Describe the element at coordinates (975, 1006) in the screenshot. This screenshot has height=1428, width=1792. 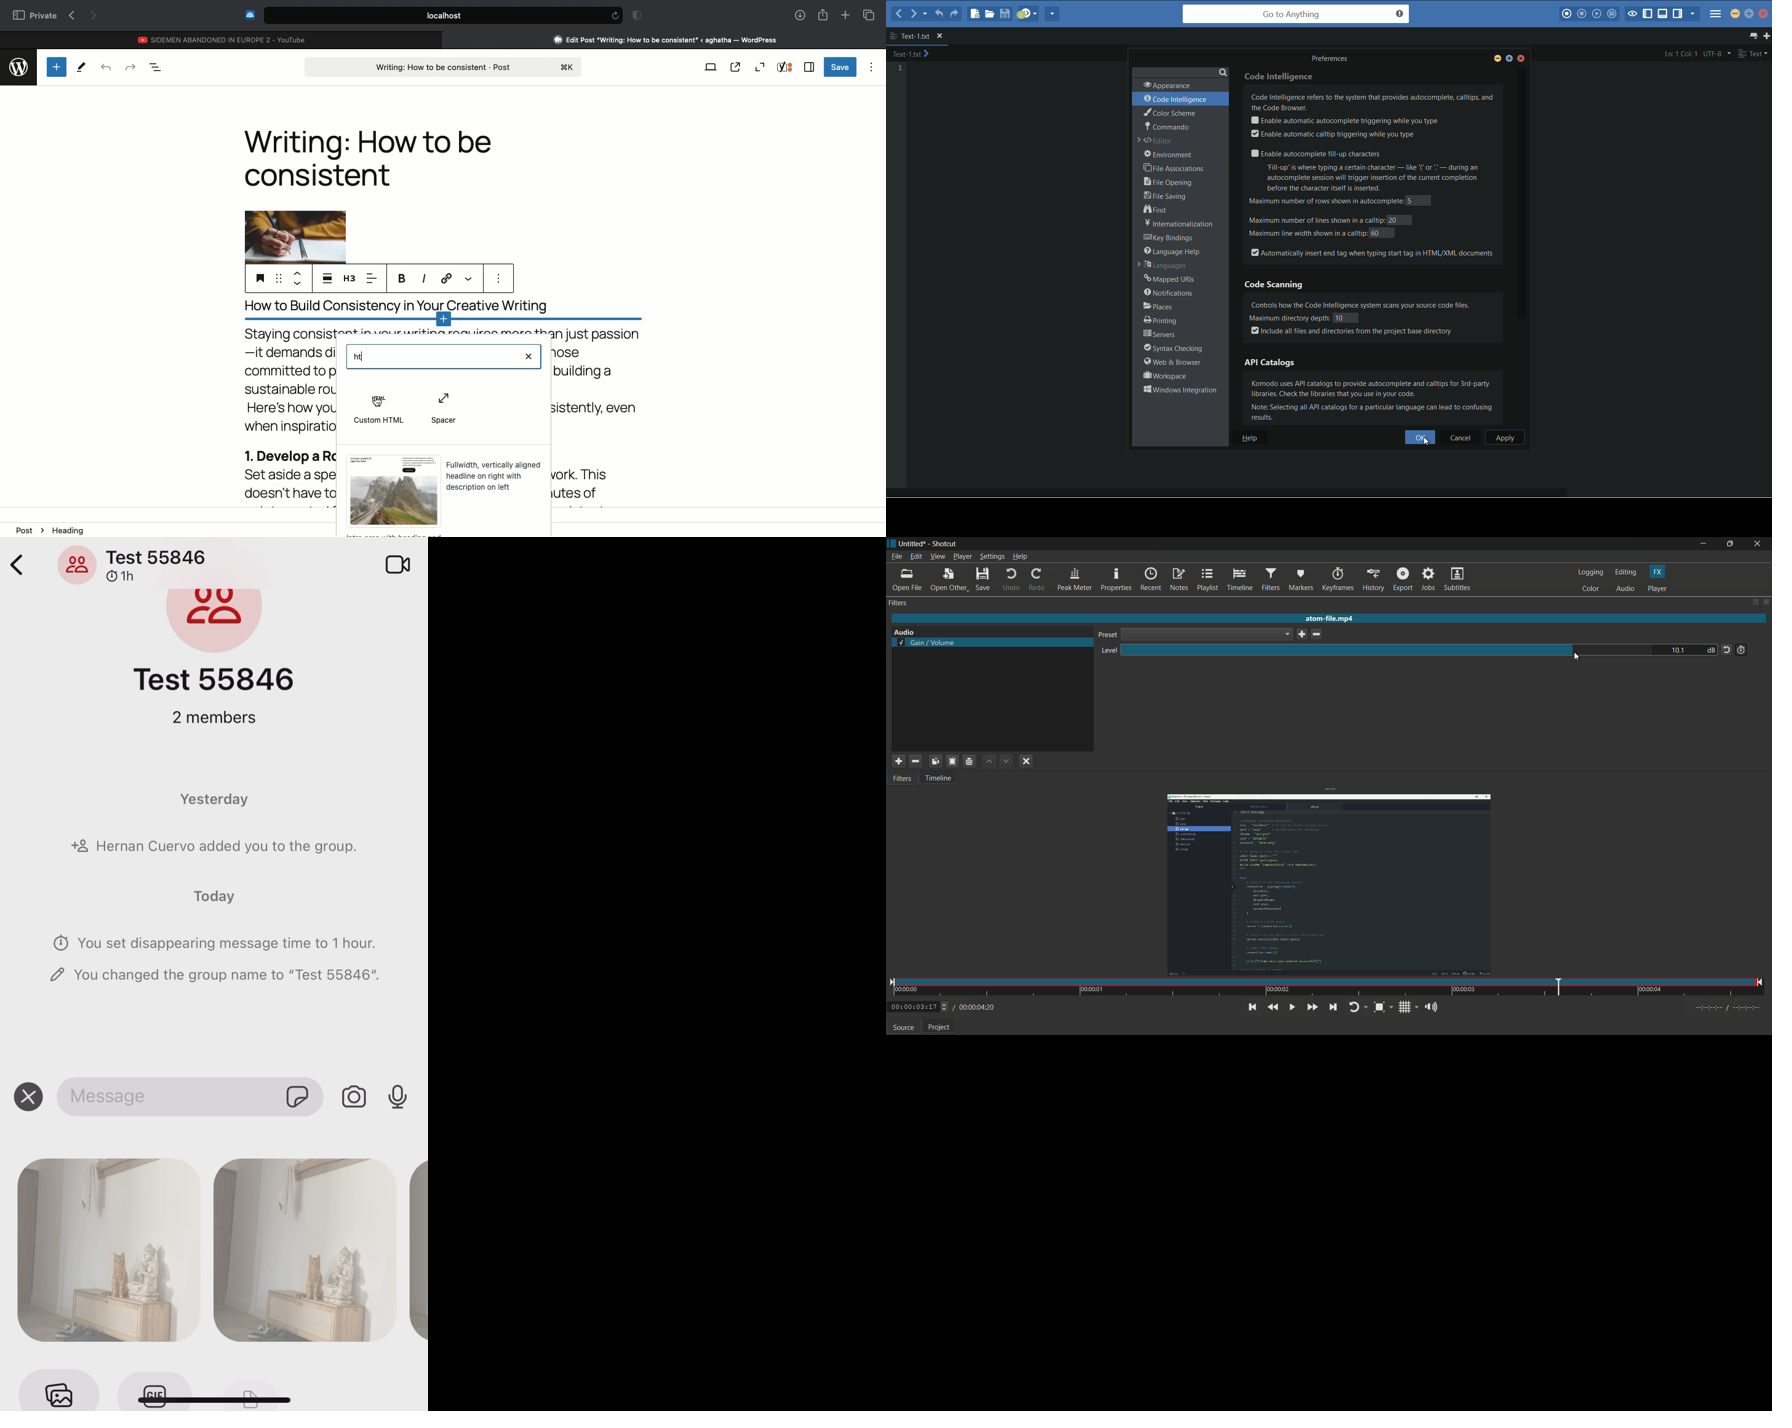
I see `/00:00:04:20(total time)` at that location.